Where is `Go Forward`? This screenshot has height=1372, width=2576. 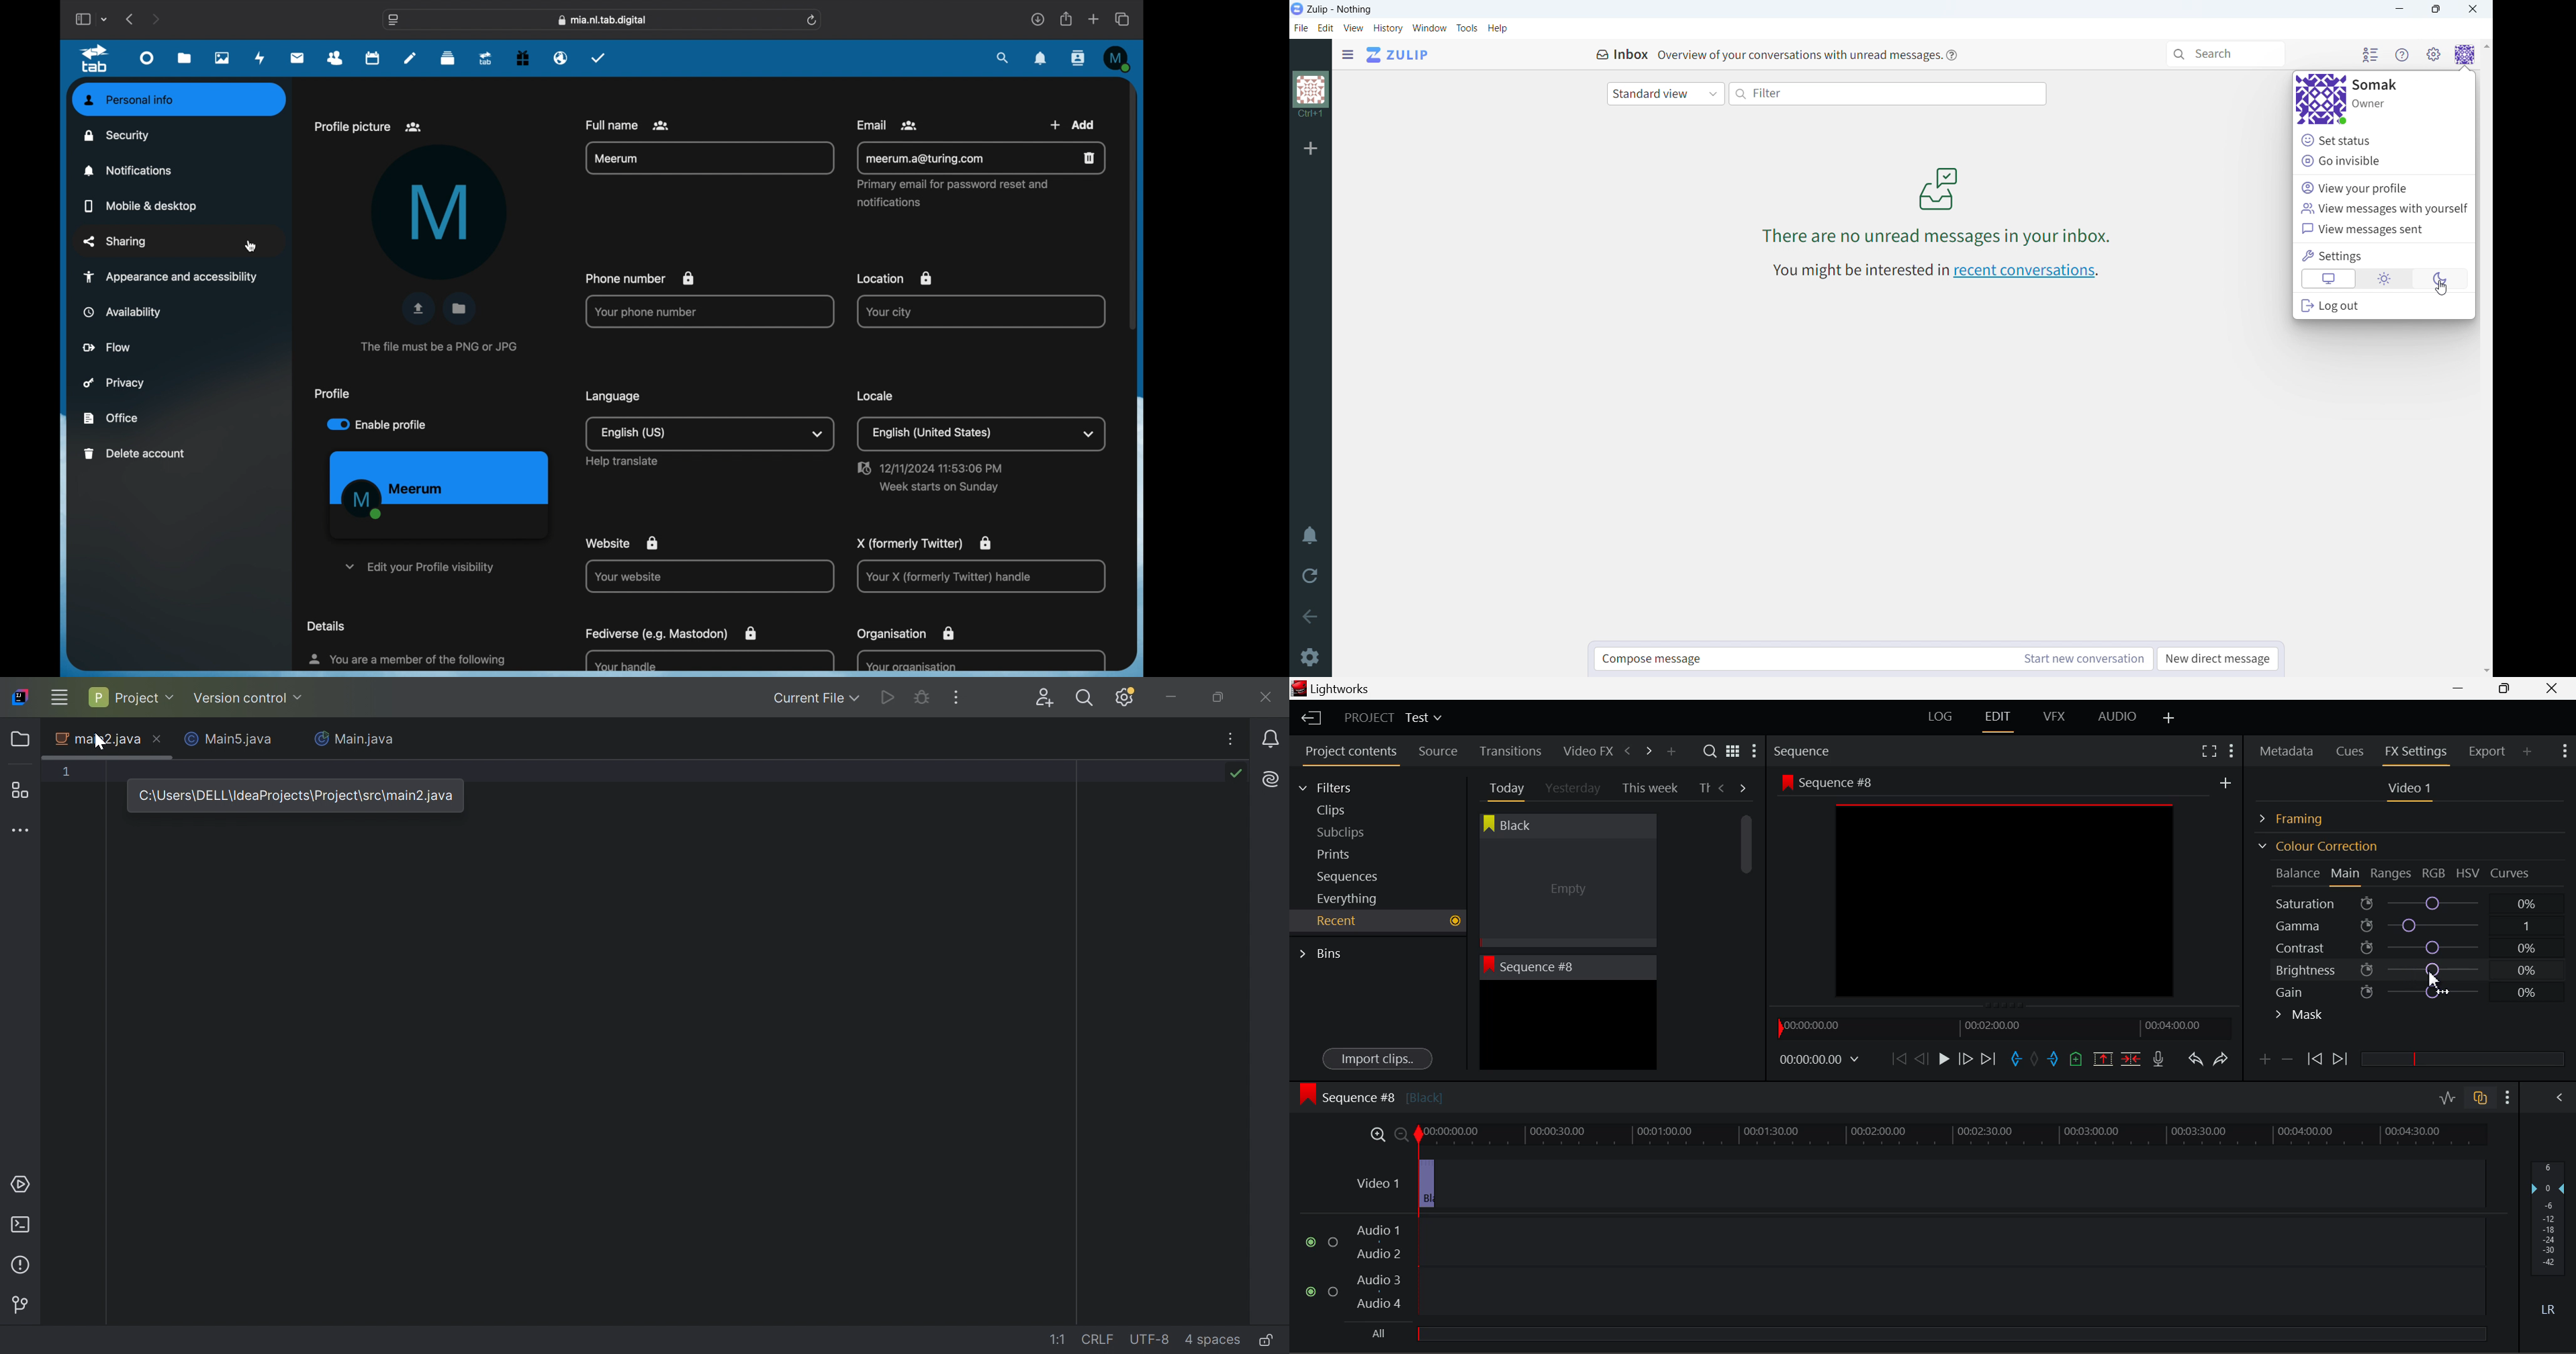 Go Forward is located at coordinates (1966, 1058).